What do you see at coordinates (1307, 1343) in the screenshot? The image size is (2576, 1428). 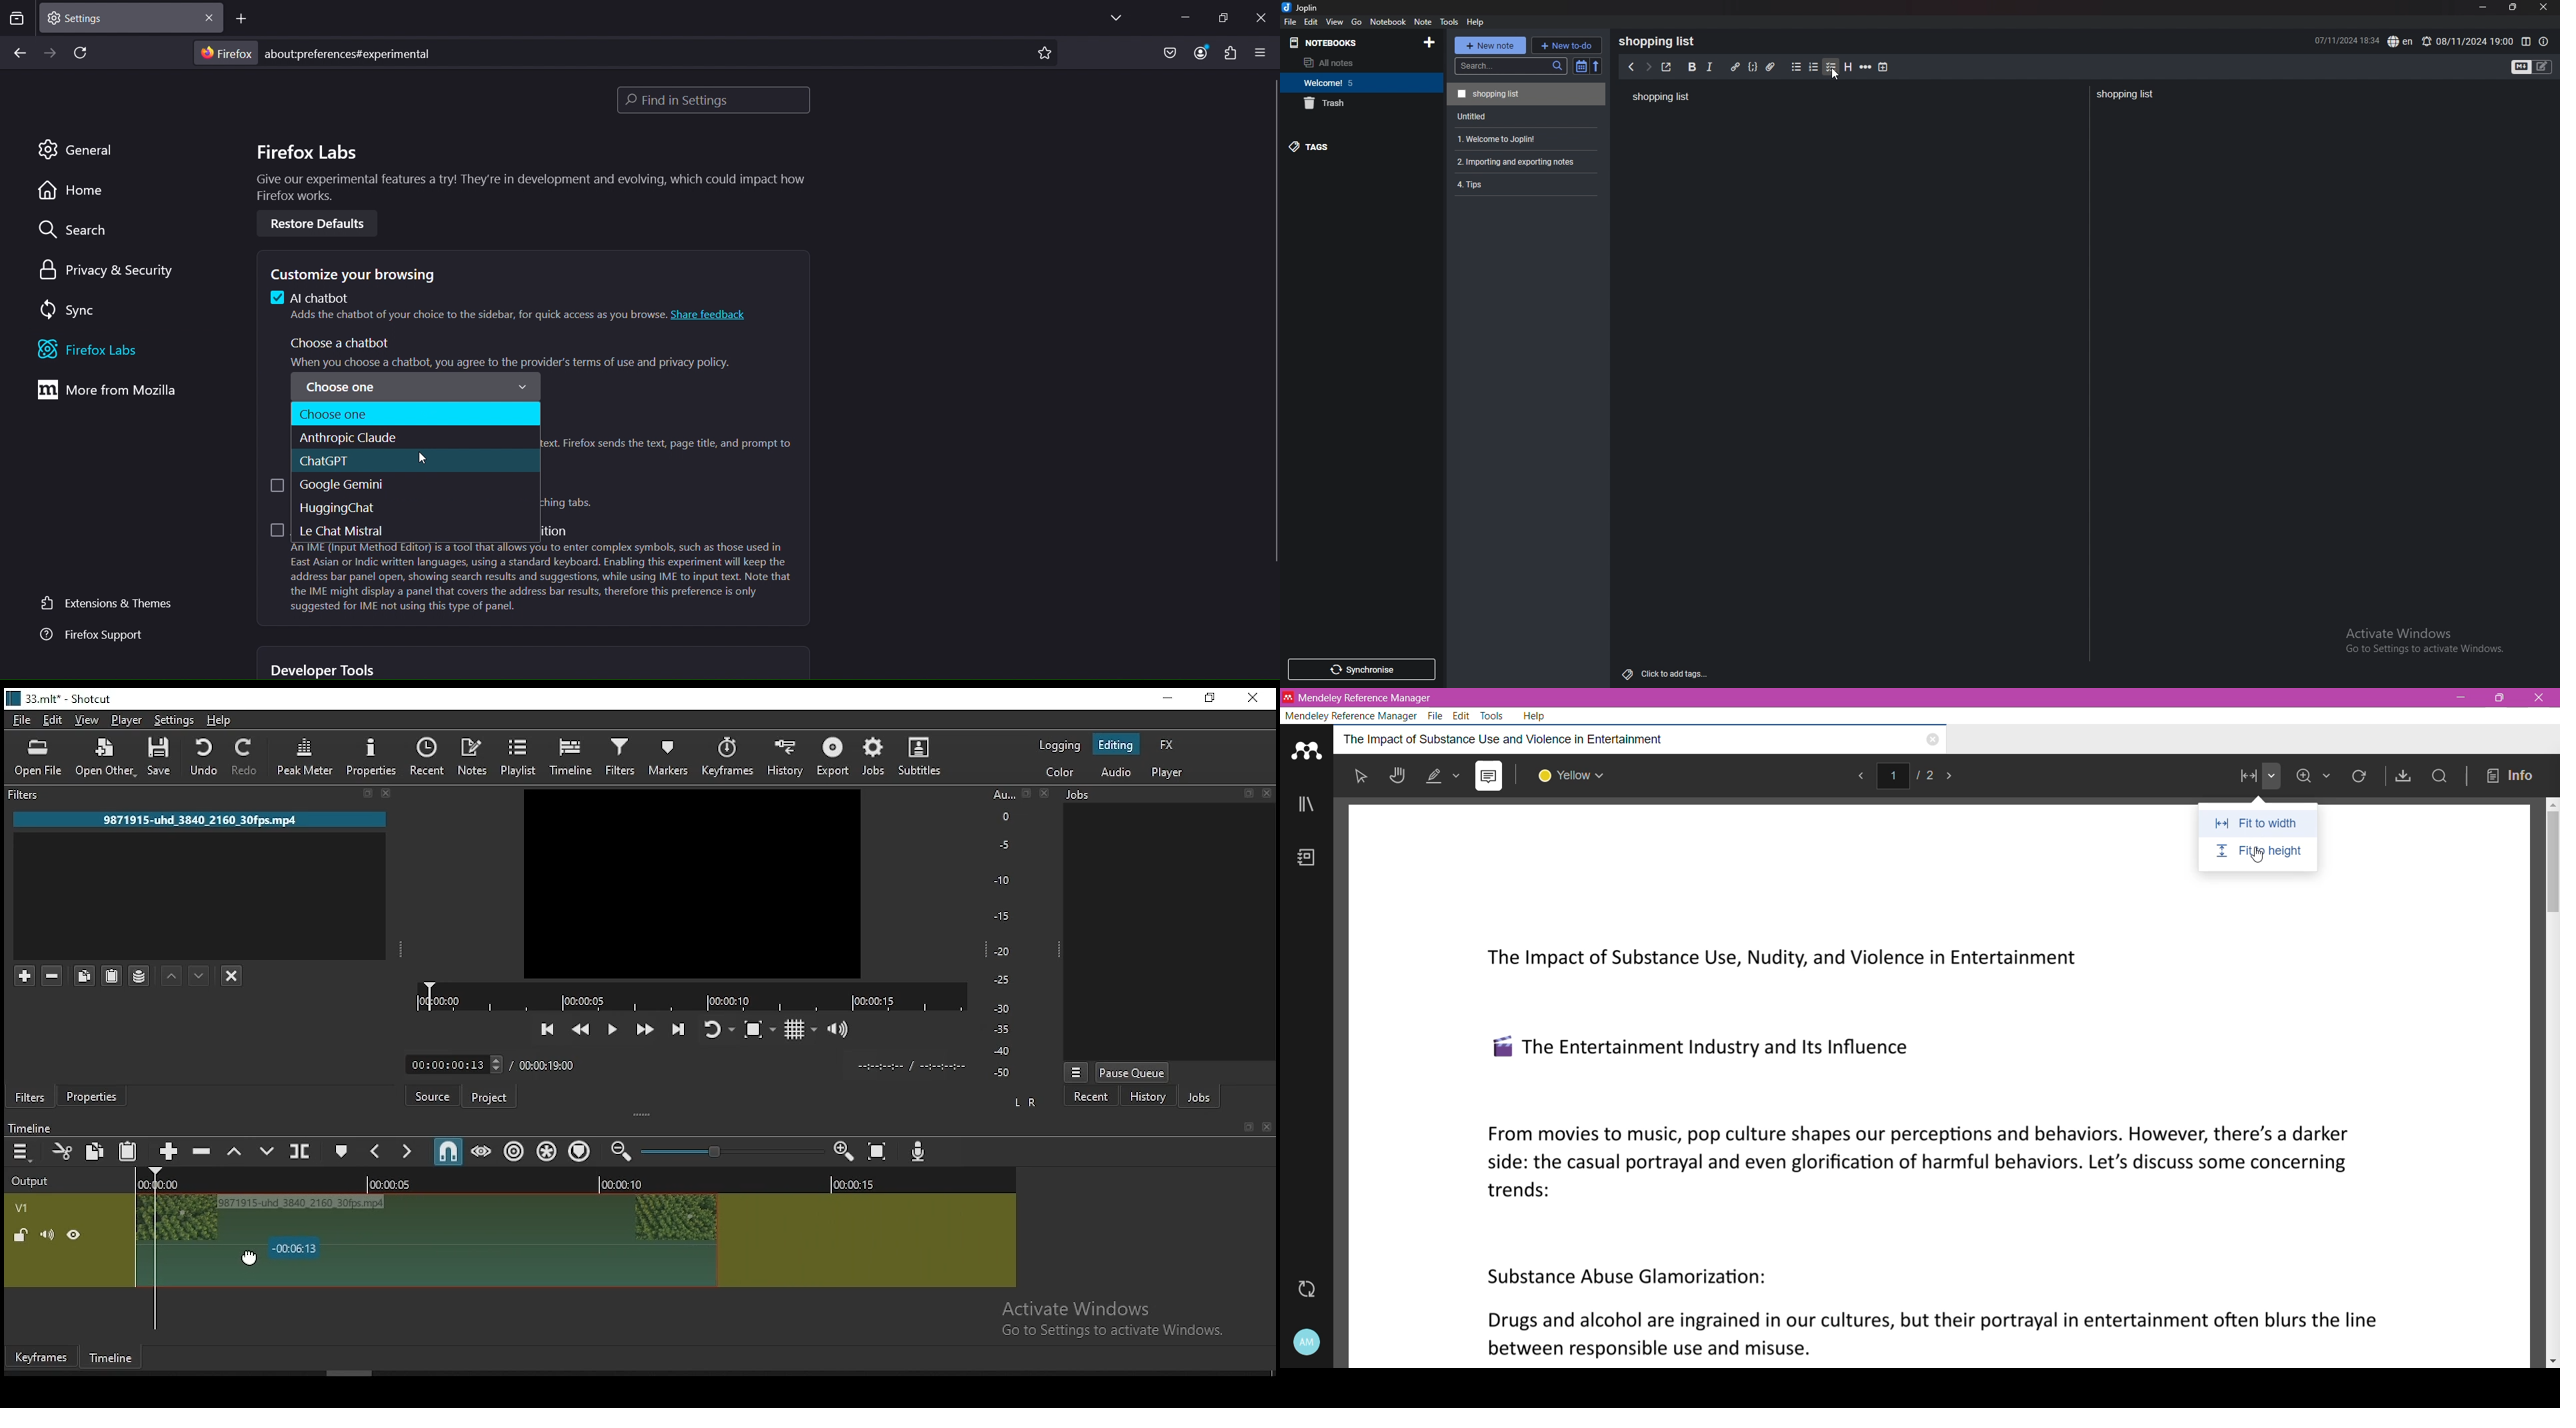 I see `Account and Help` at bounding box center [1307, 1343].